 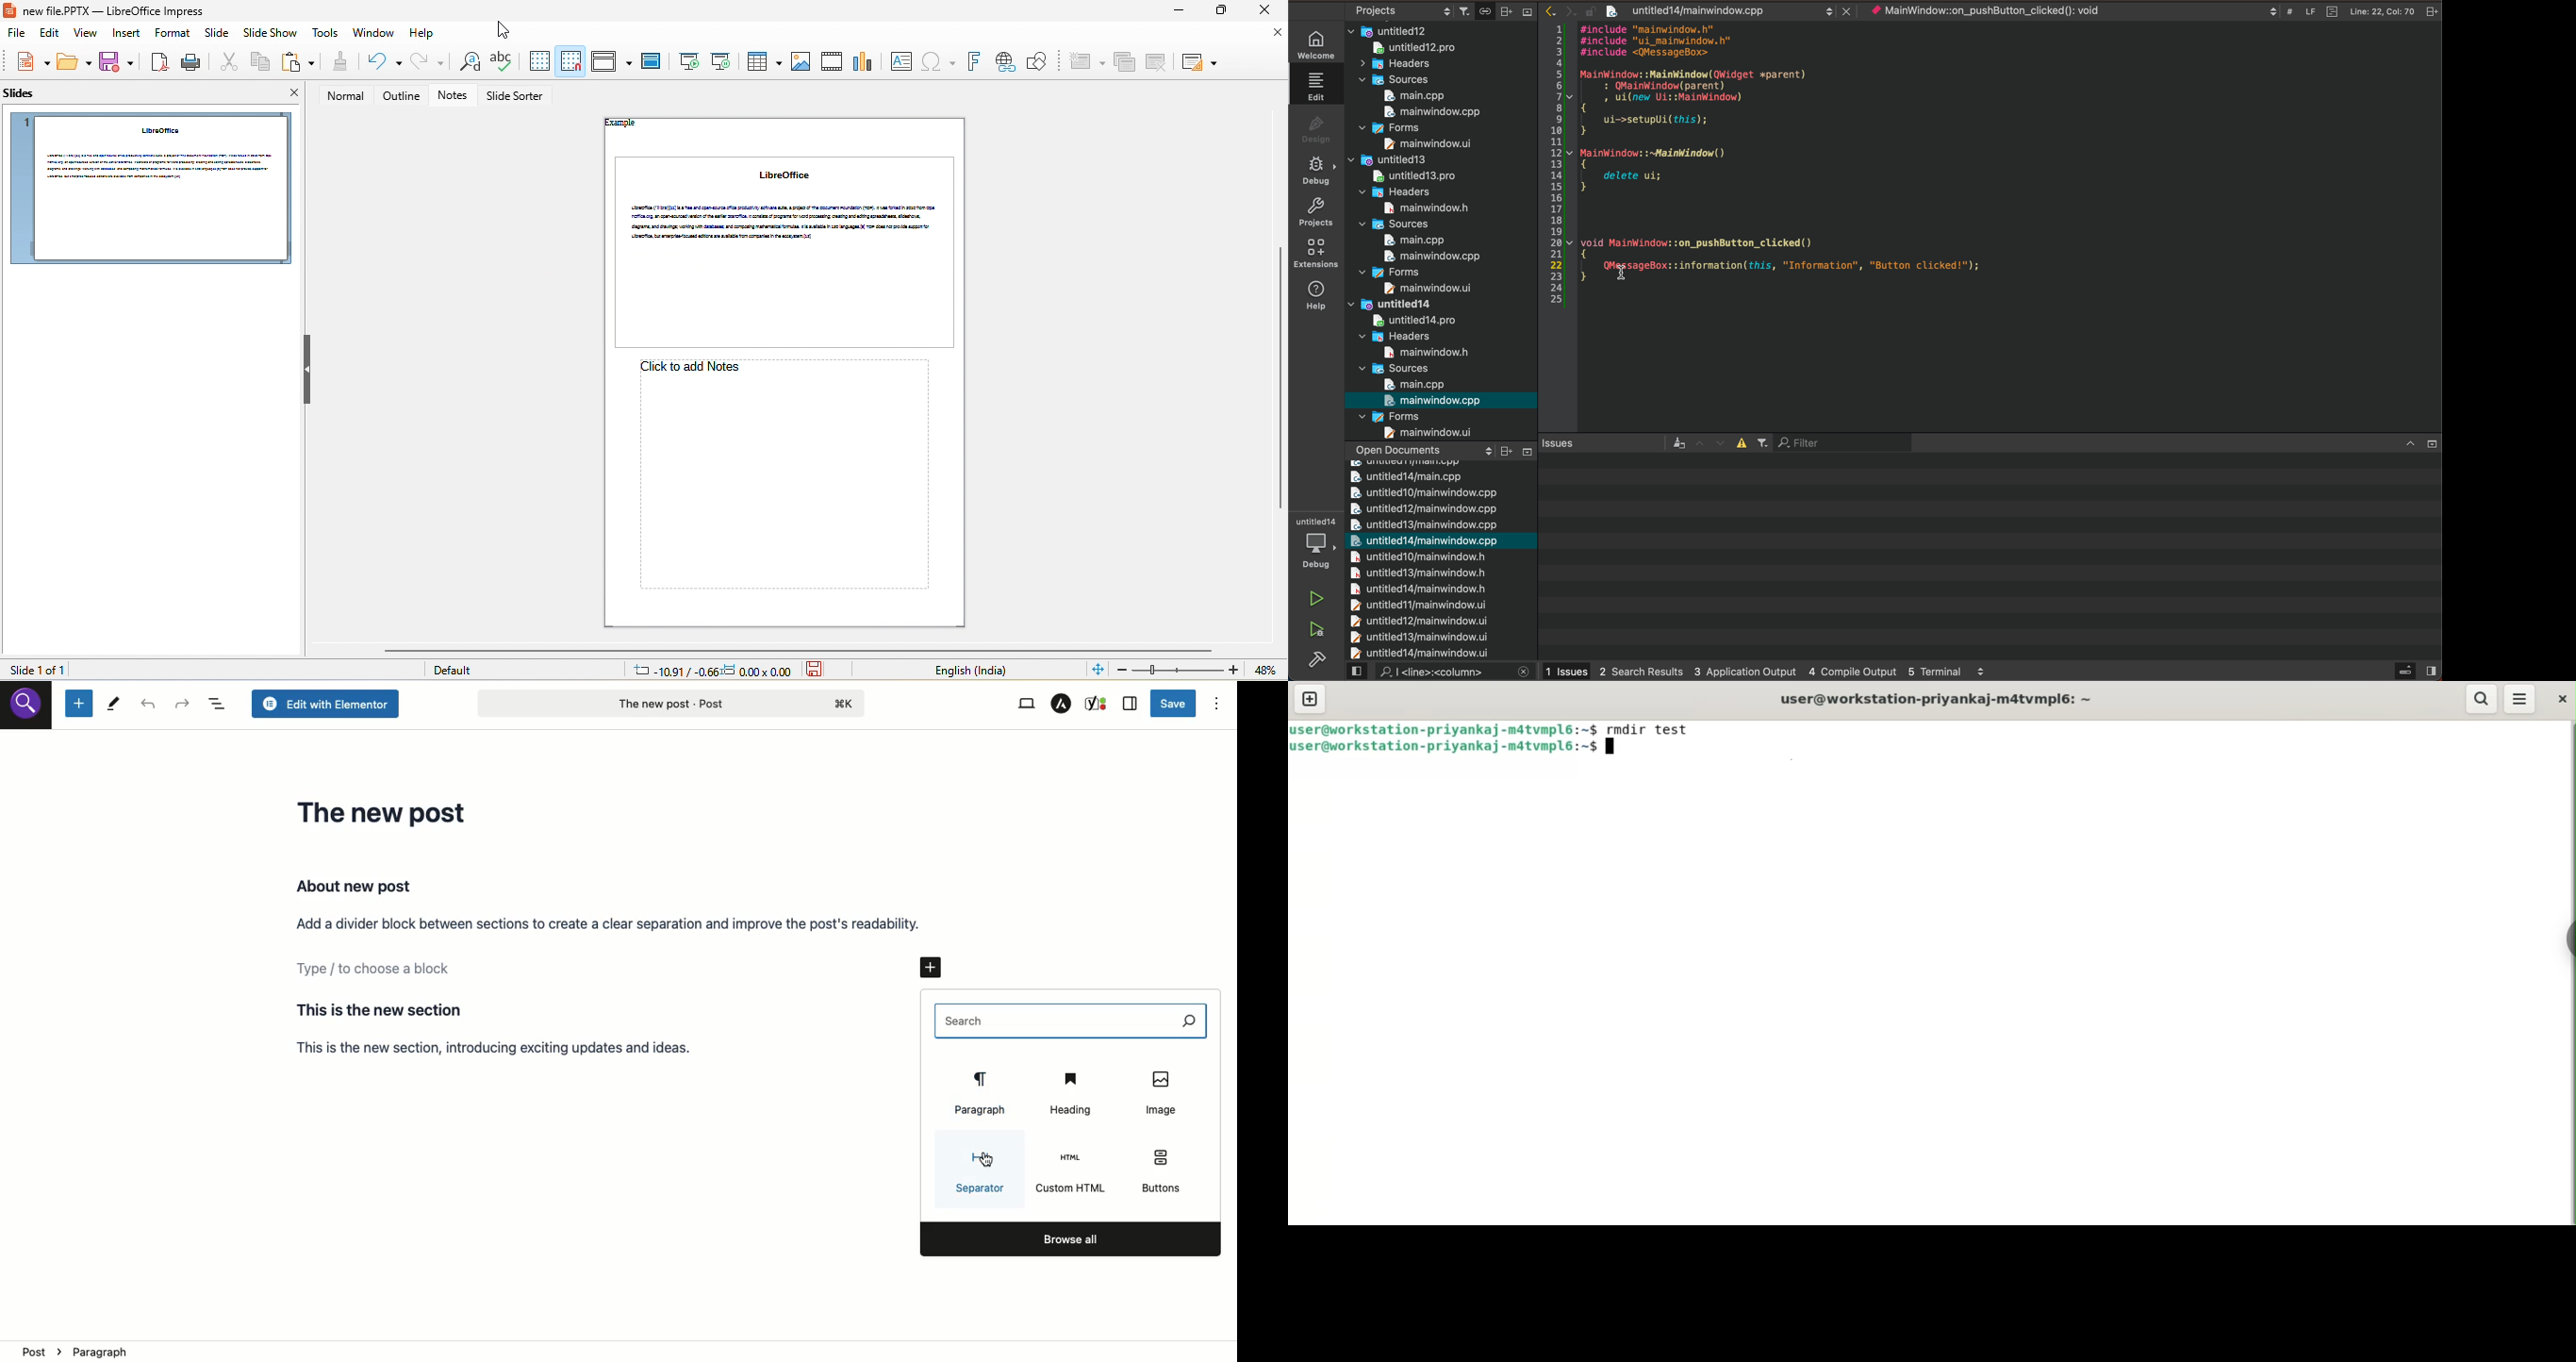 I want to click on the document has not been modified since the last save, so click(x=819, y=670).